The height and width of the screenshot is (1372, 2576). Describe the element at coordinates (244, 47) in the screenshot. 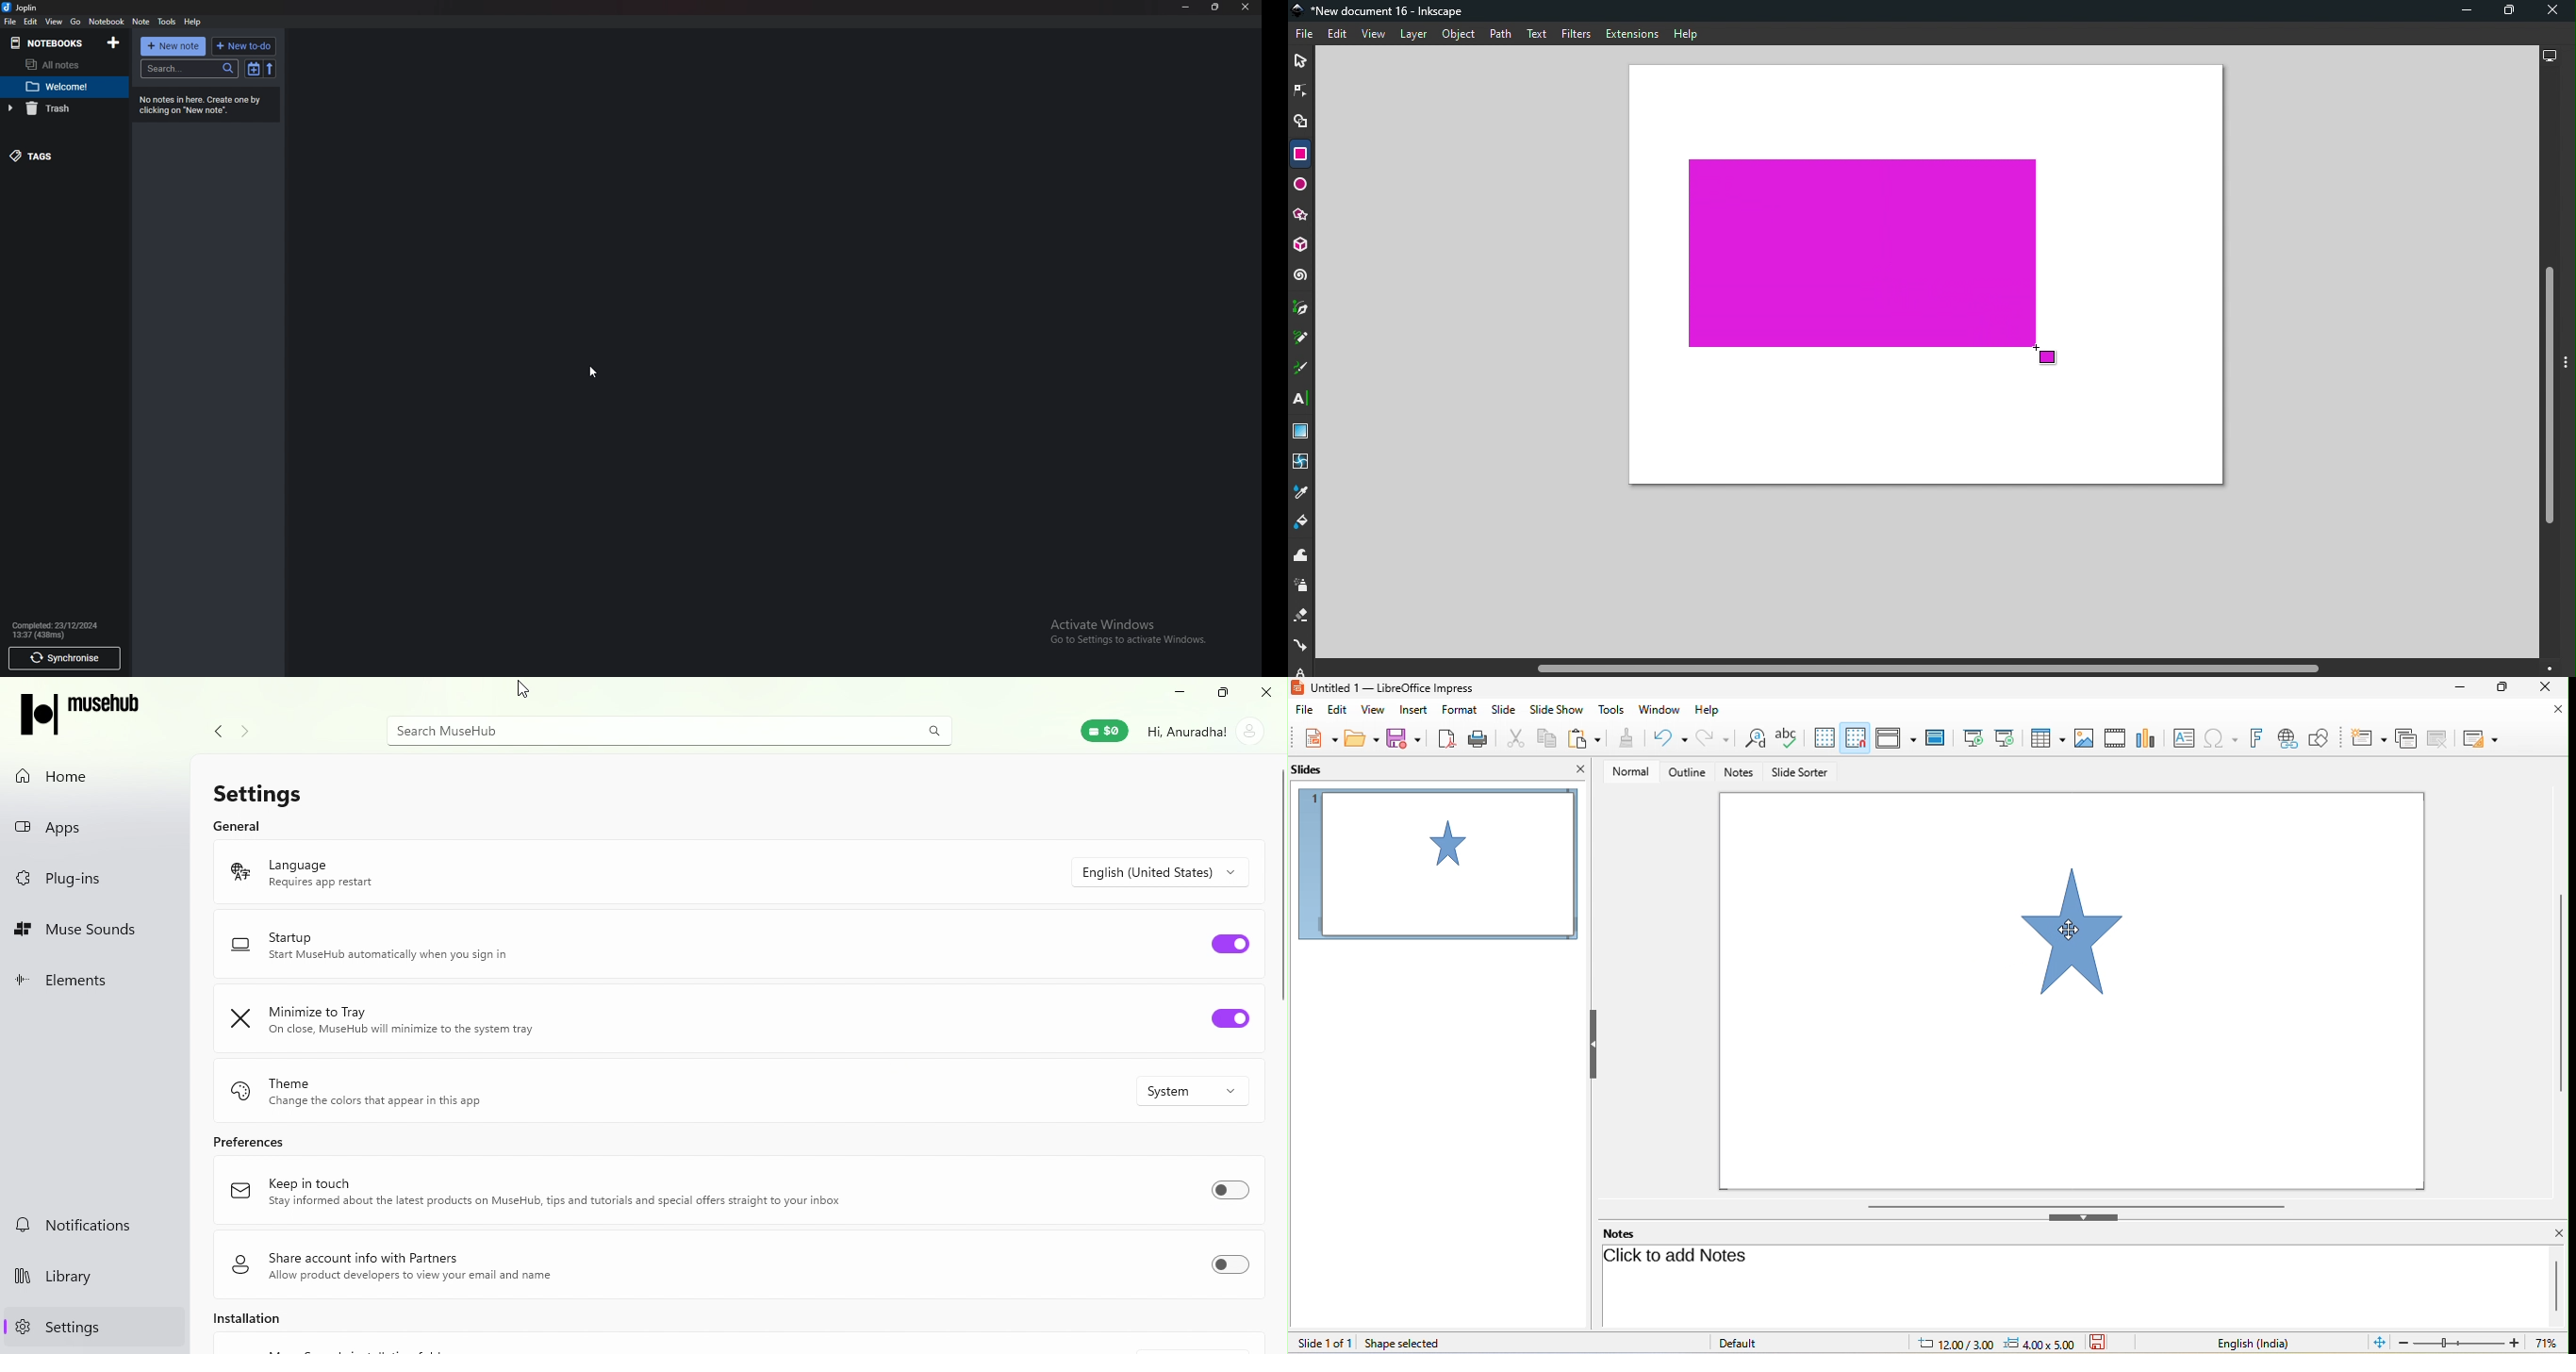

I see `New to do` at that location.